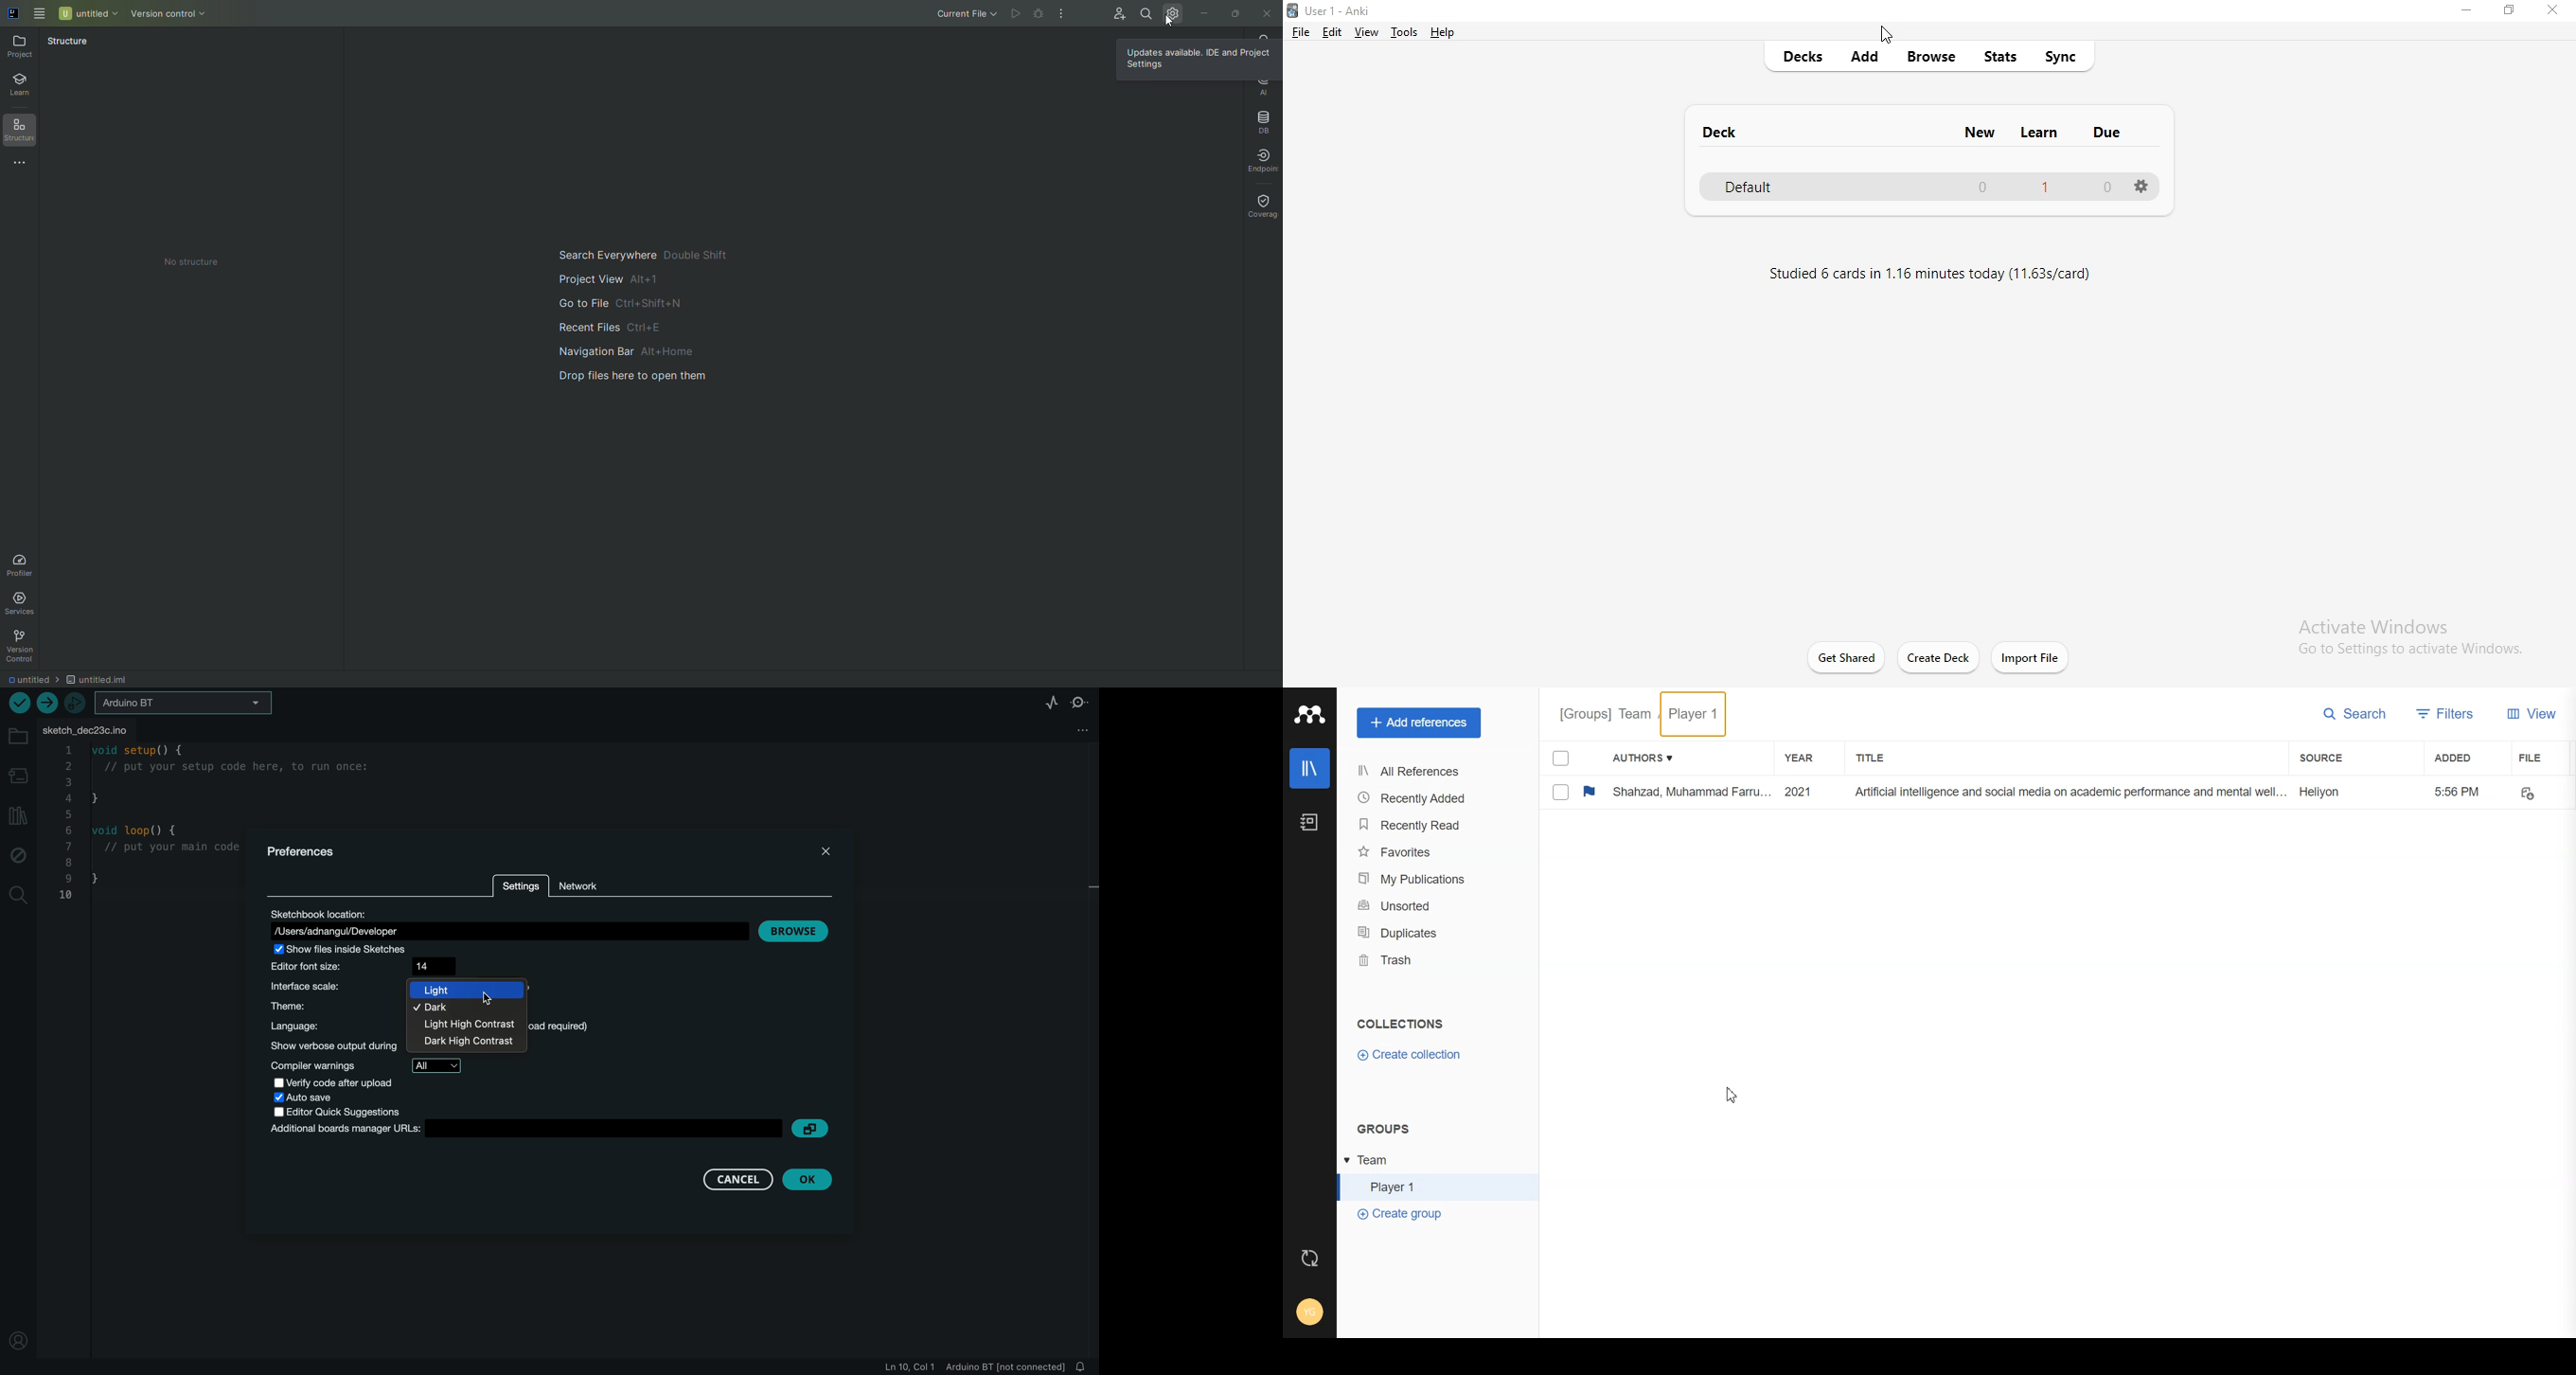  Describe the element at coordinates (15, 11) in the screenshot. I see `` at that location.